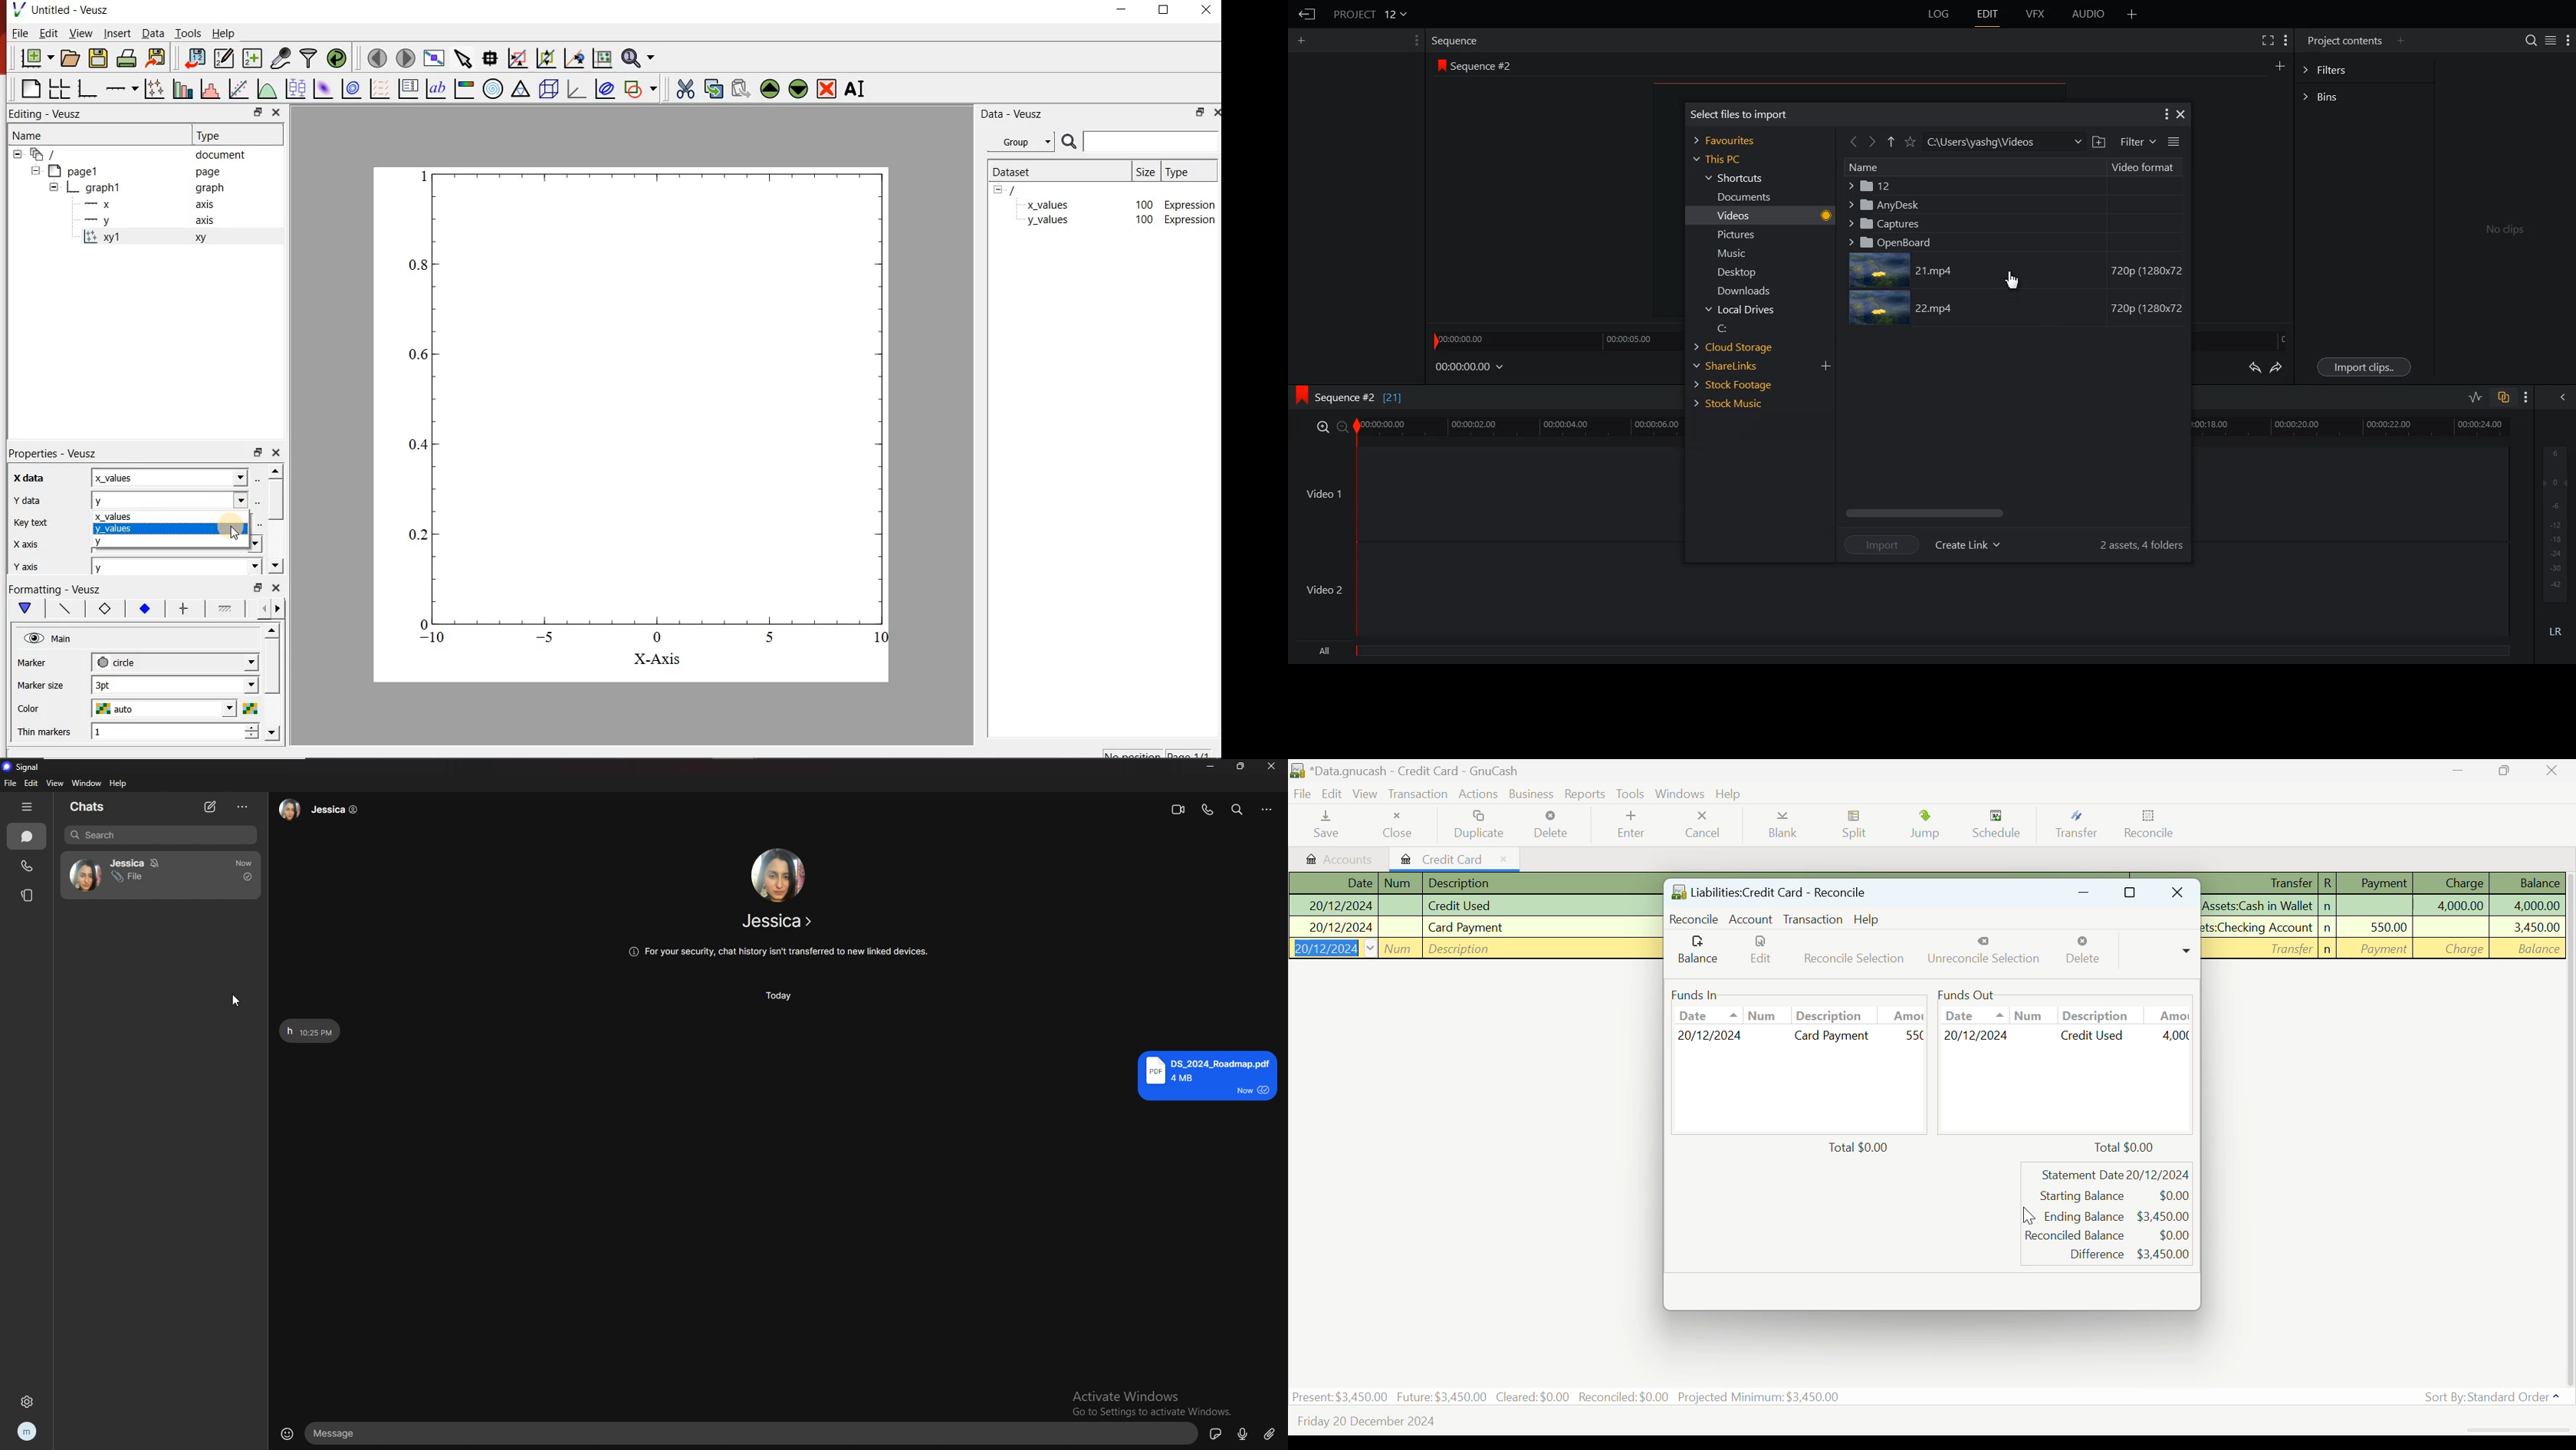  I want to click on rename the selected widget, so click(856, 91).